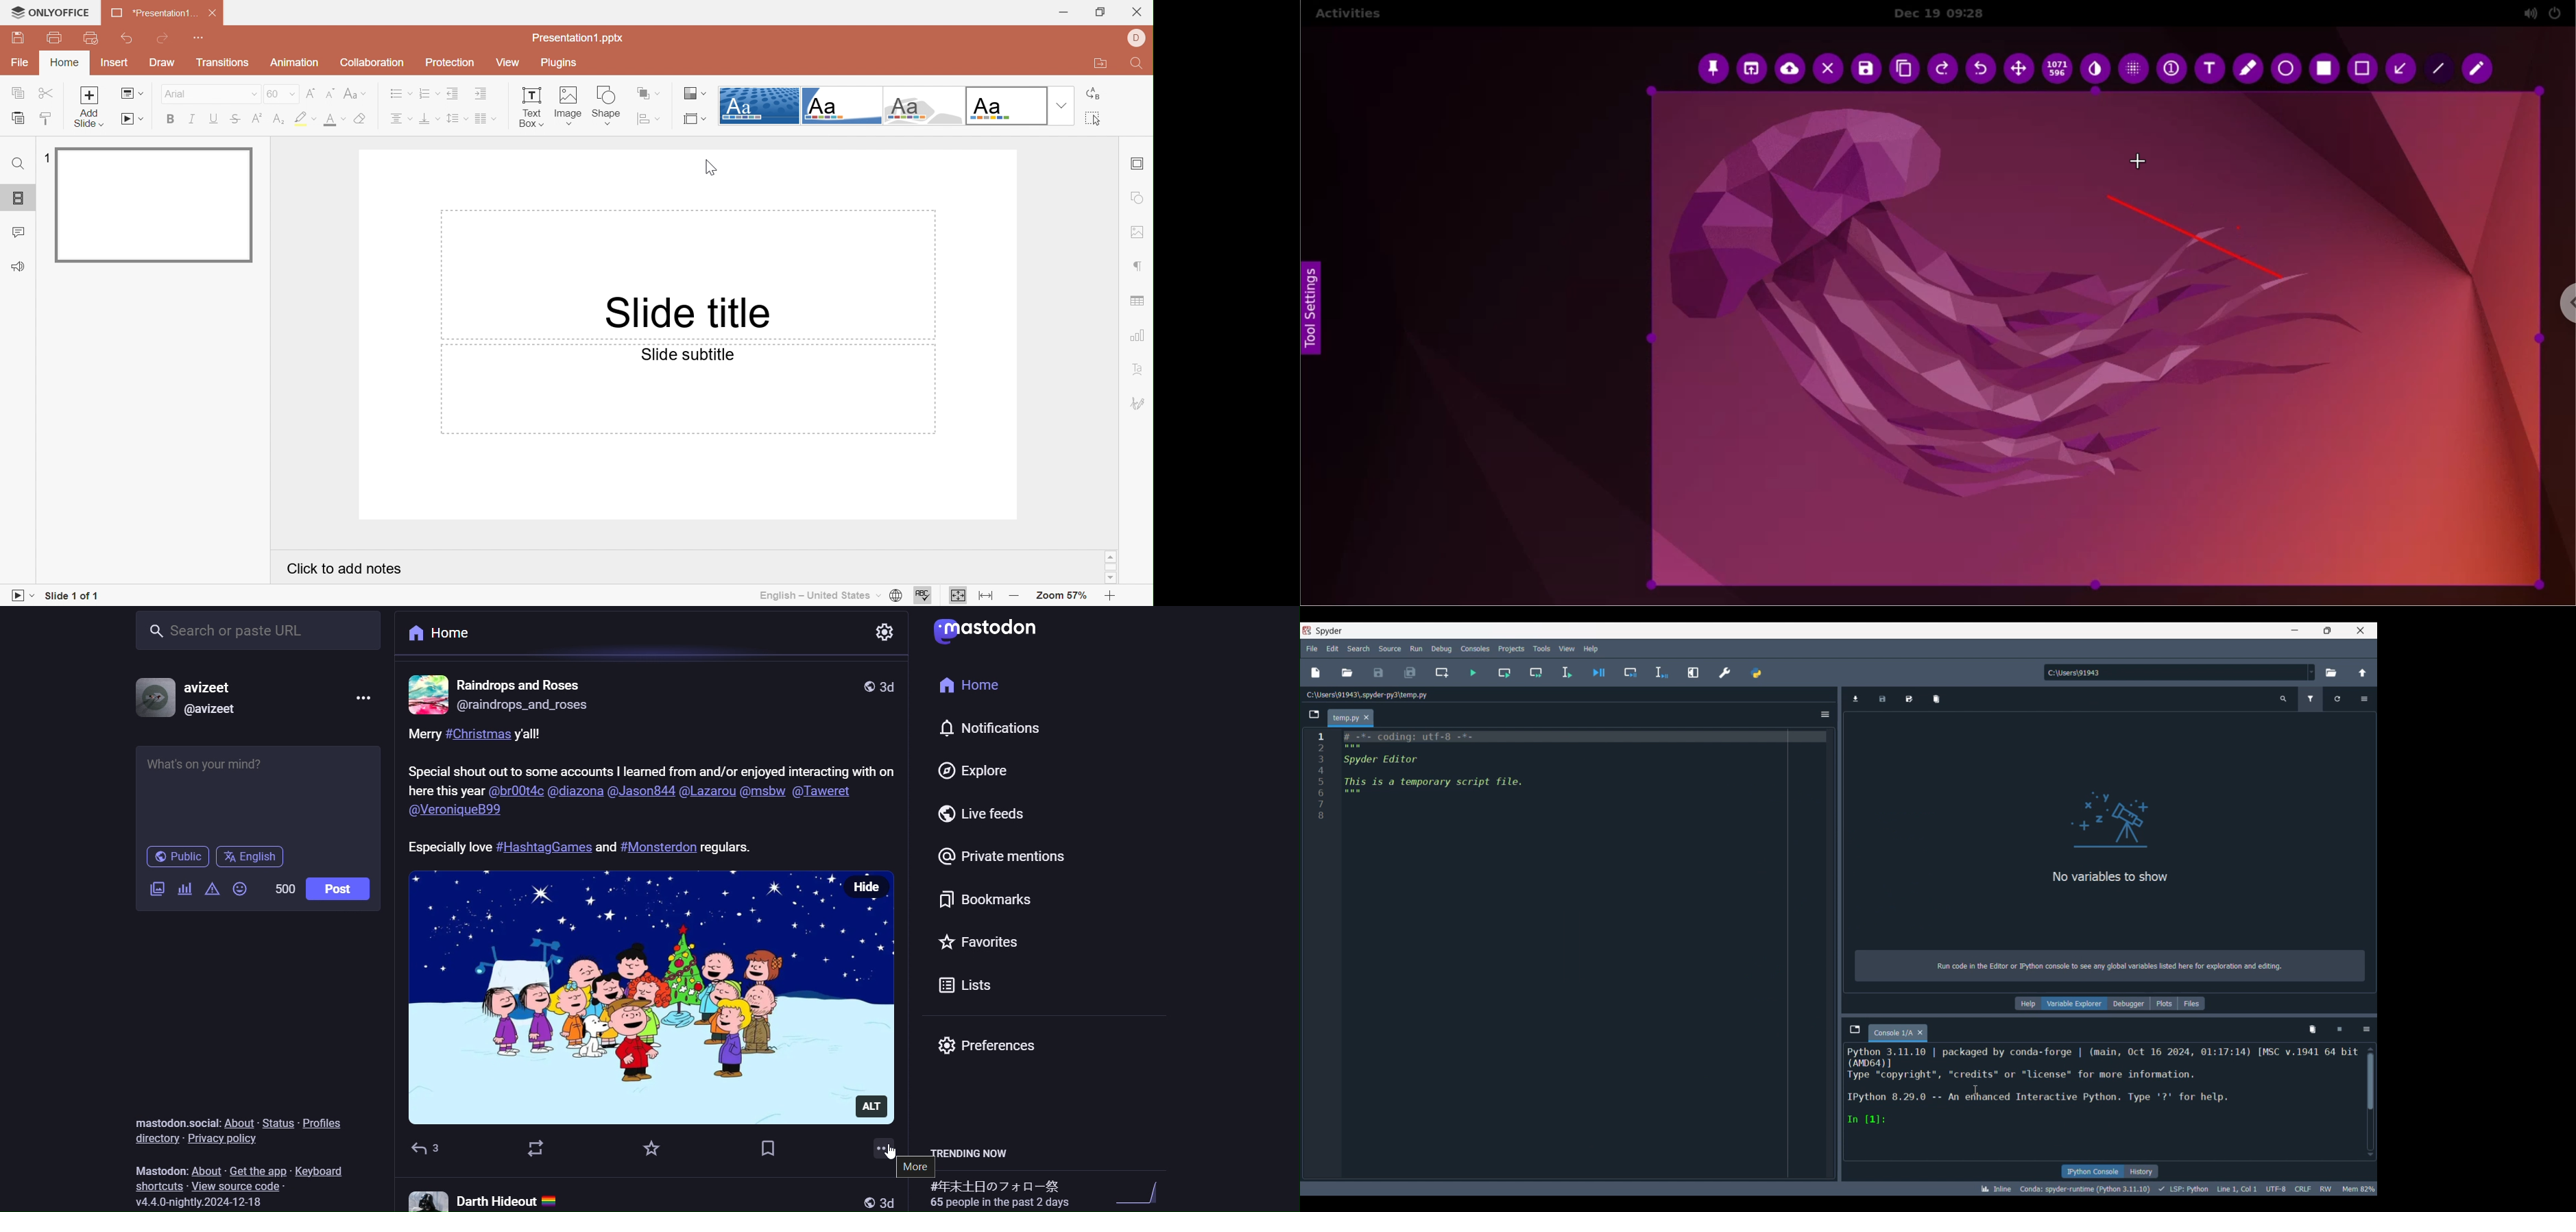 The width and height of the screenshot is (2576, 1232). I want to click on File menu, so click(1312, 649).